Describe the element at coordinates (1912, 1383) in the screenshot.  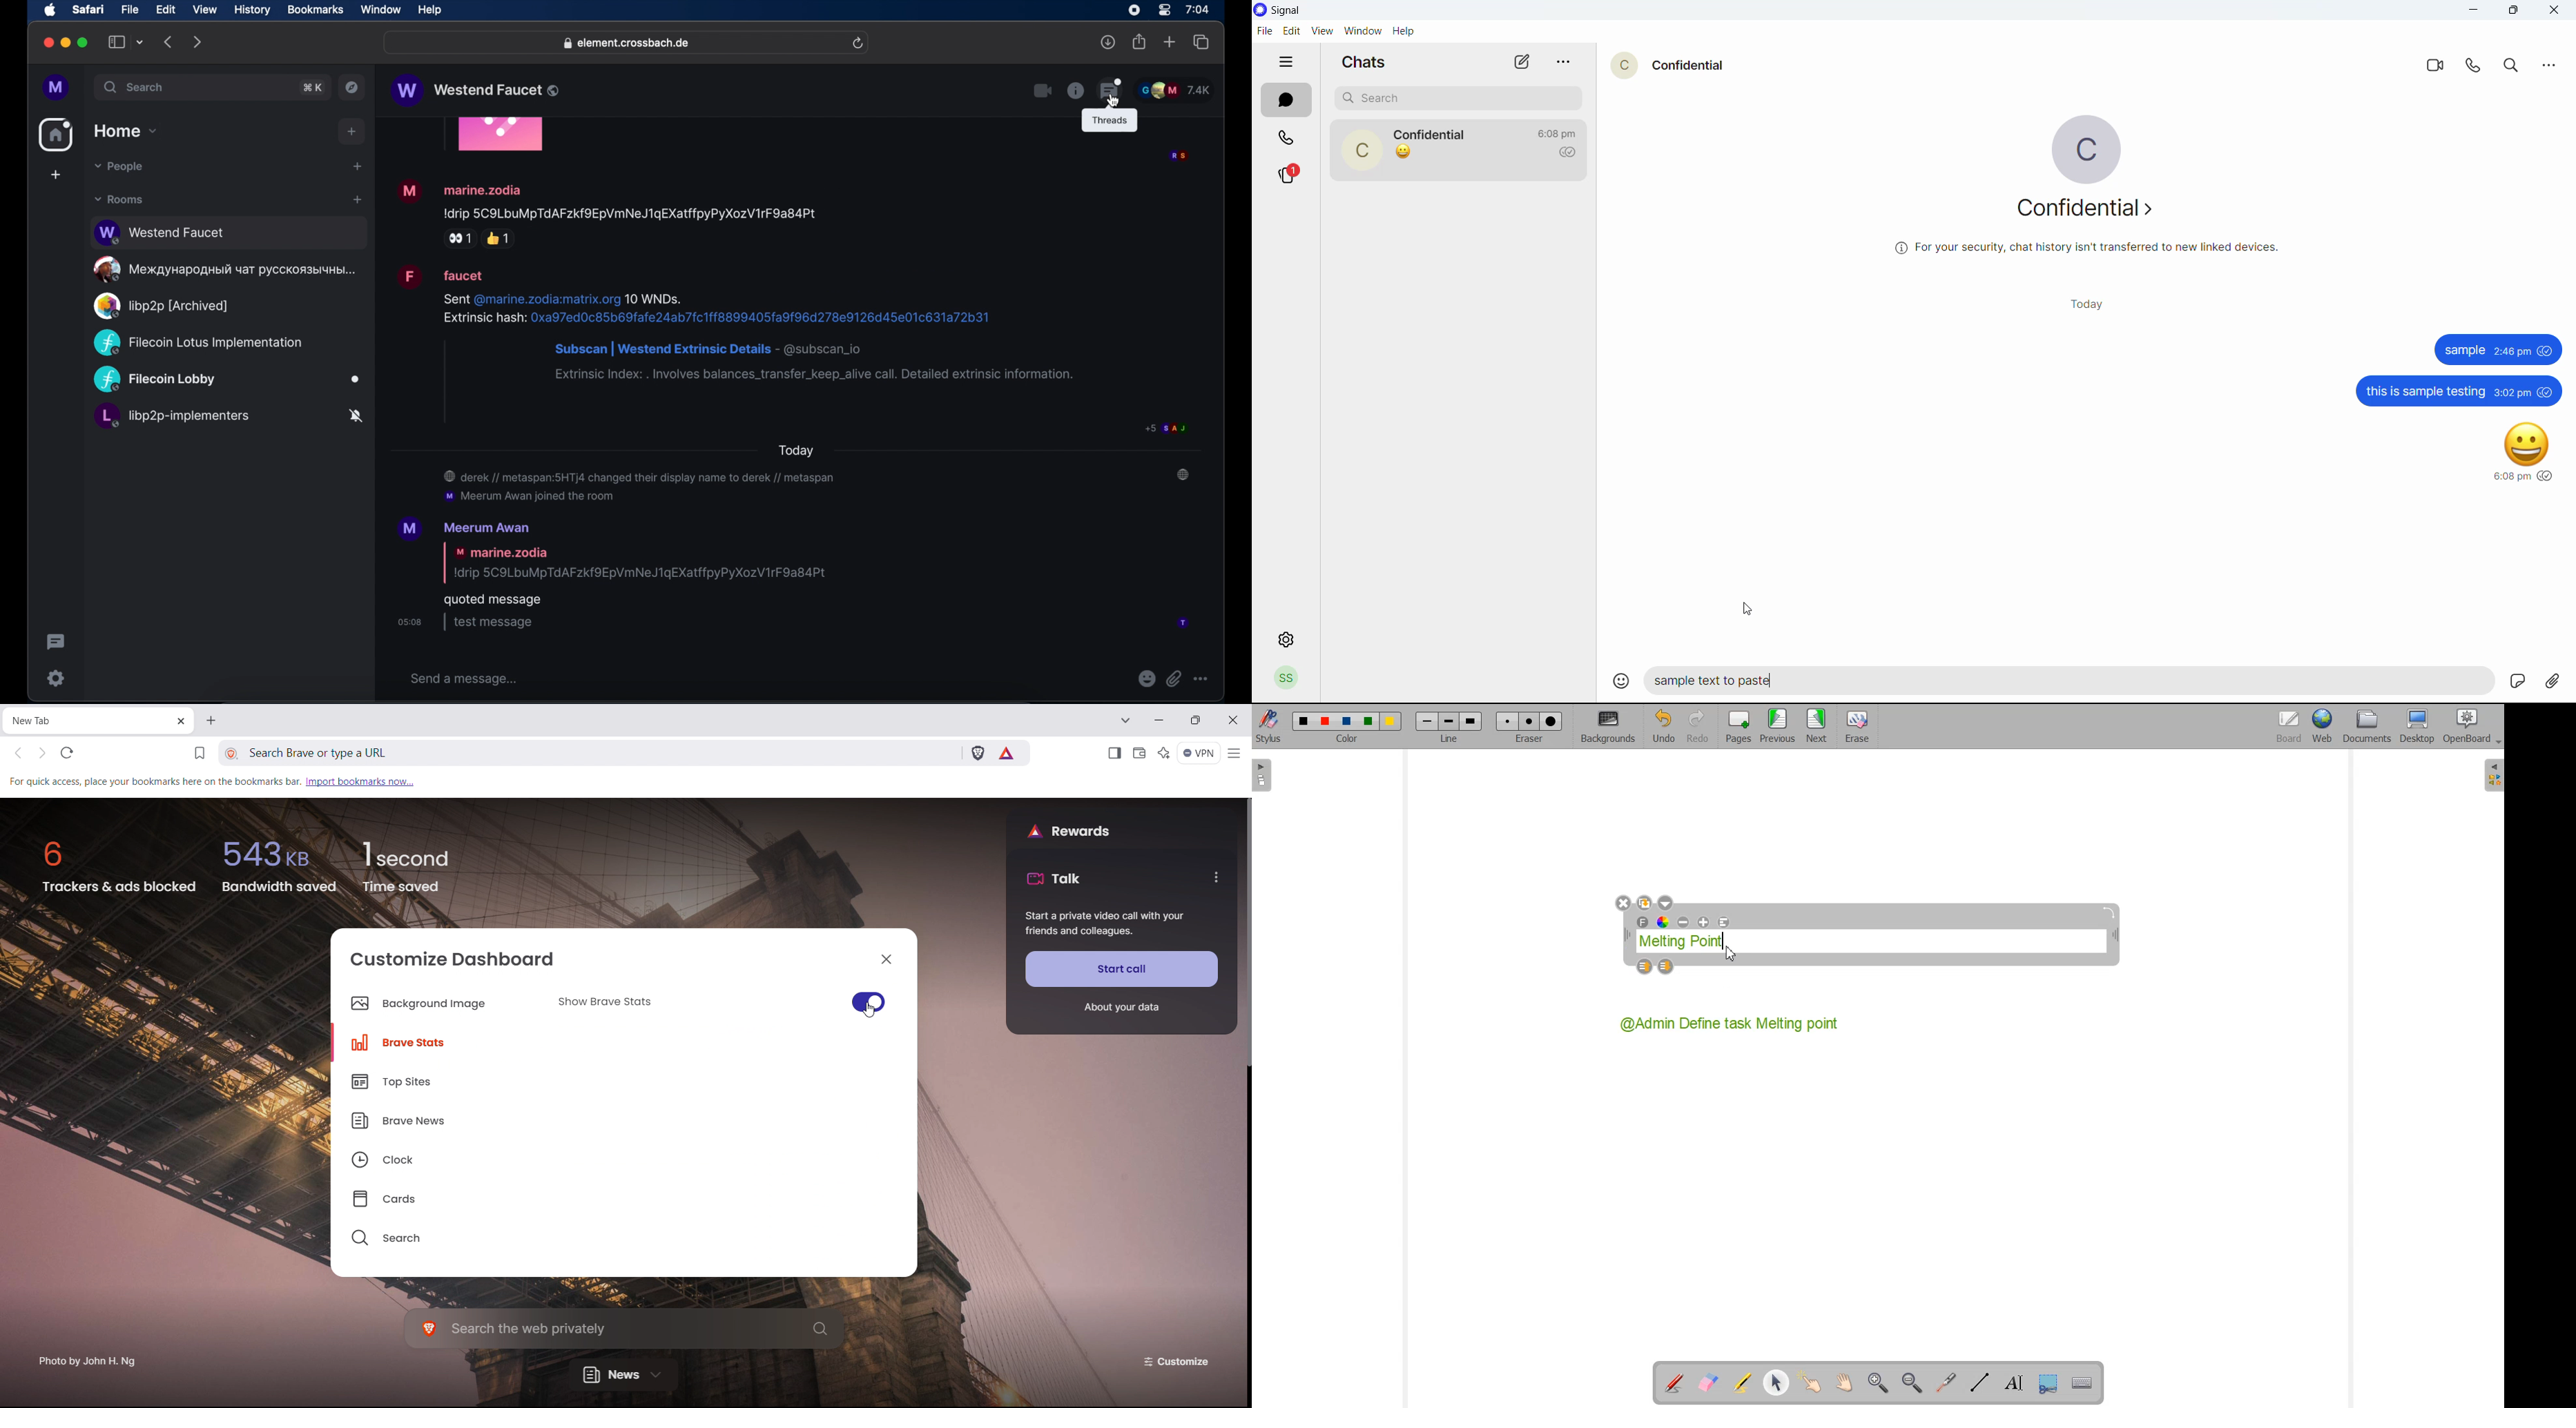
I see `Zoom Out` at that location.